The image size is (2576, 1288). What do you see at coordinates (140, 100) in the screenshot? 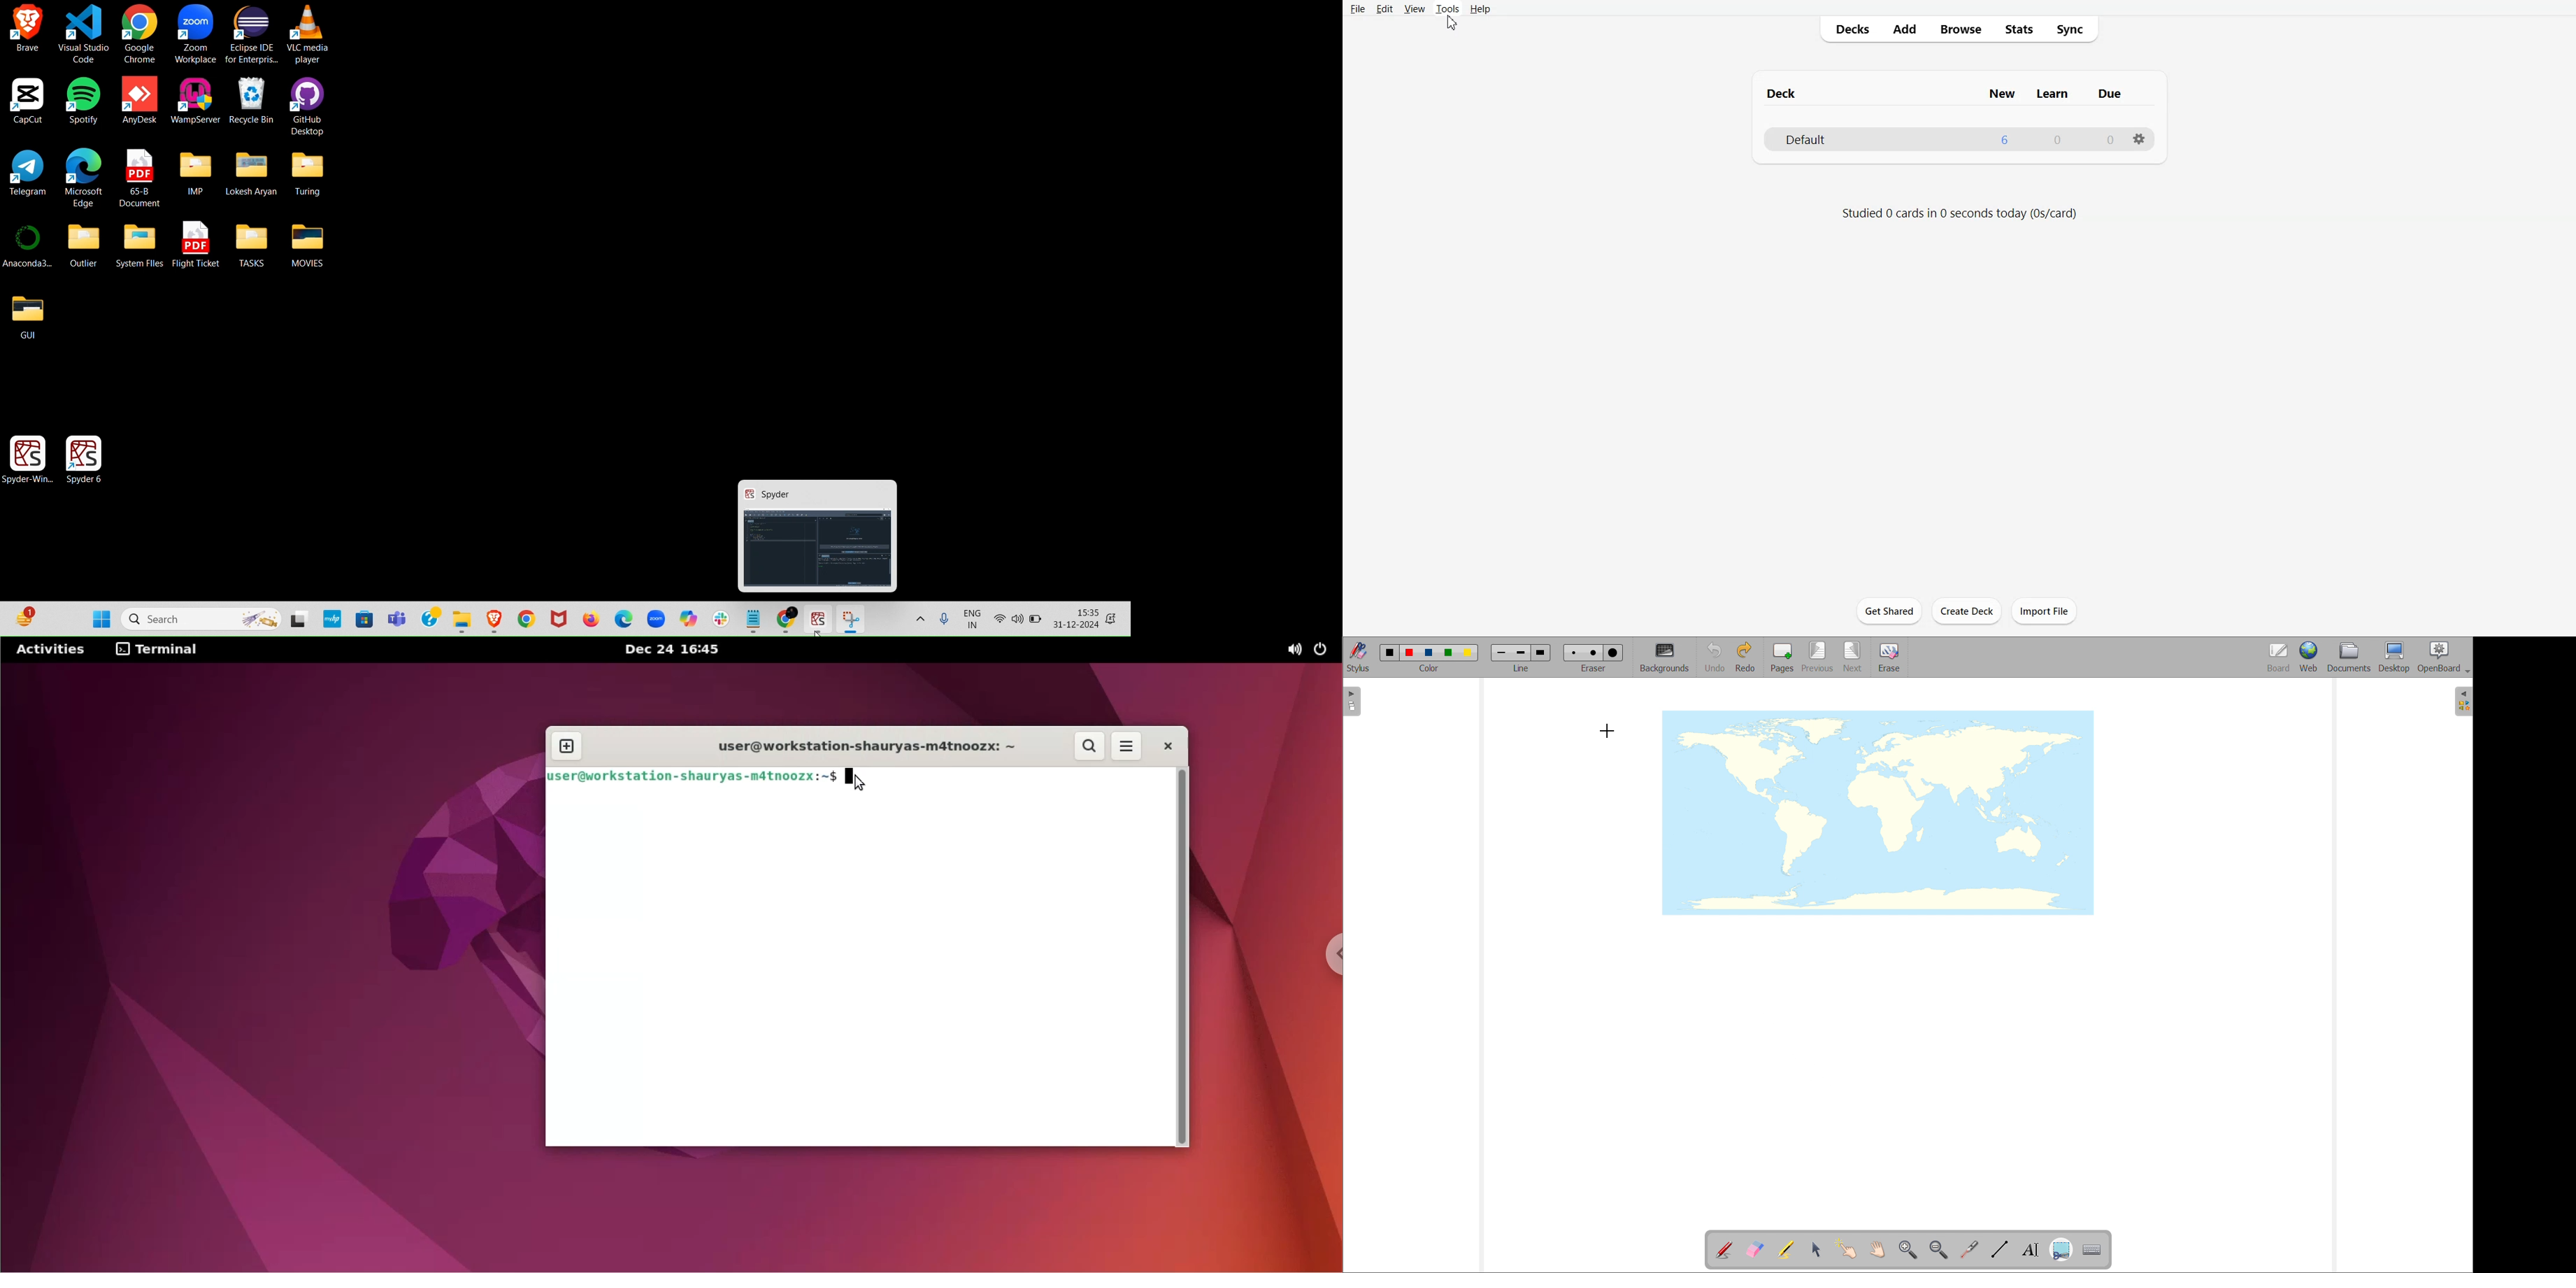
I see `AnyDesk` at bounding box center [140, 100].